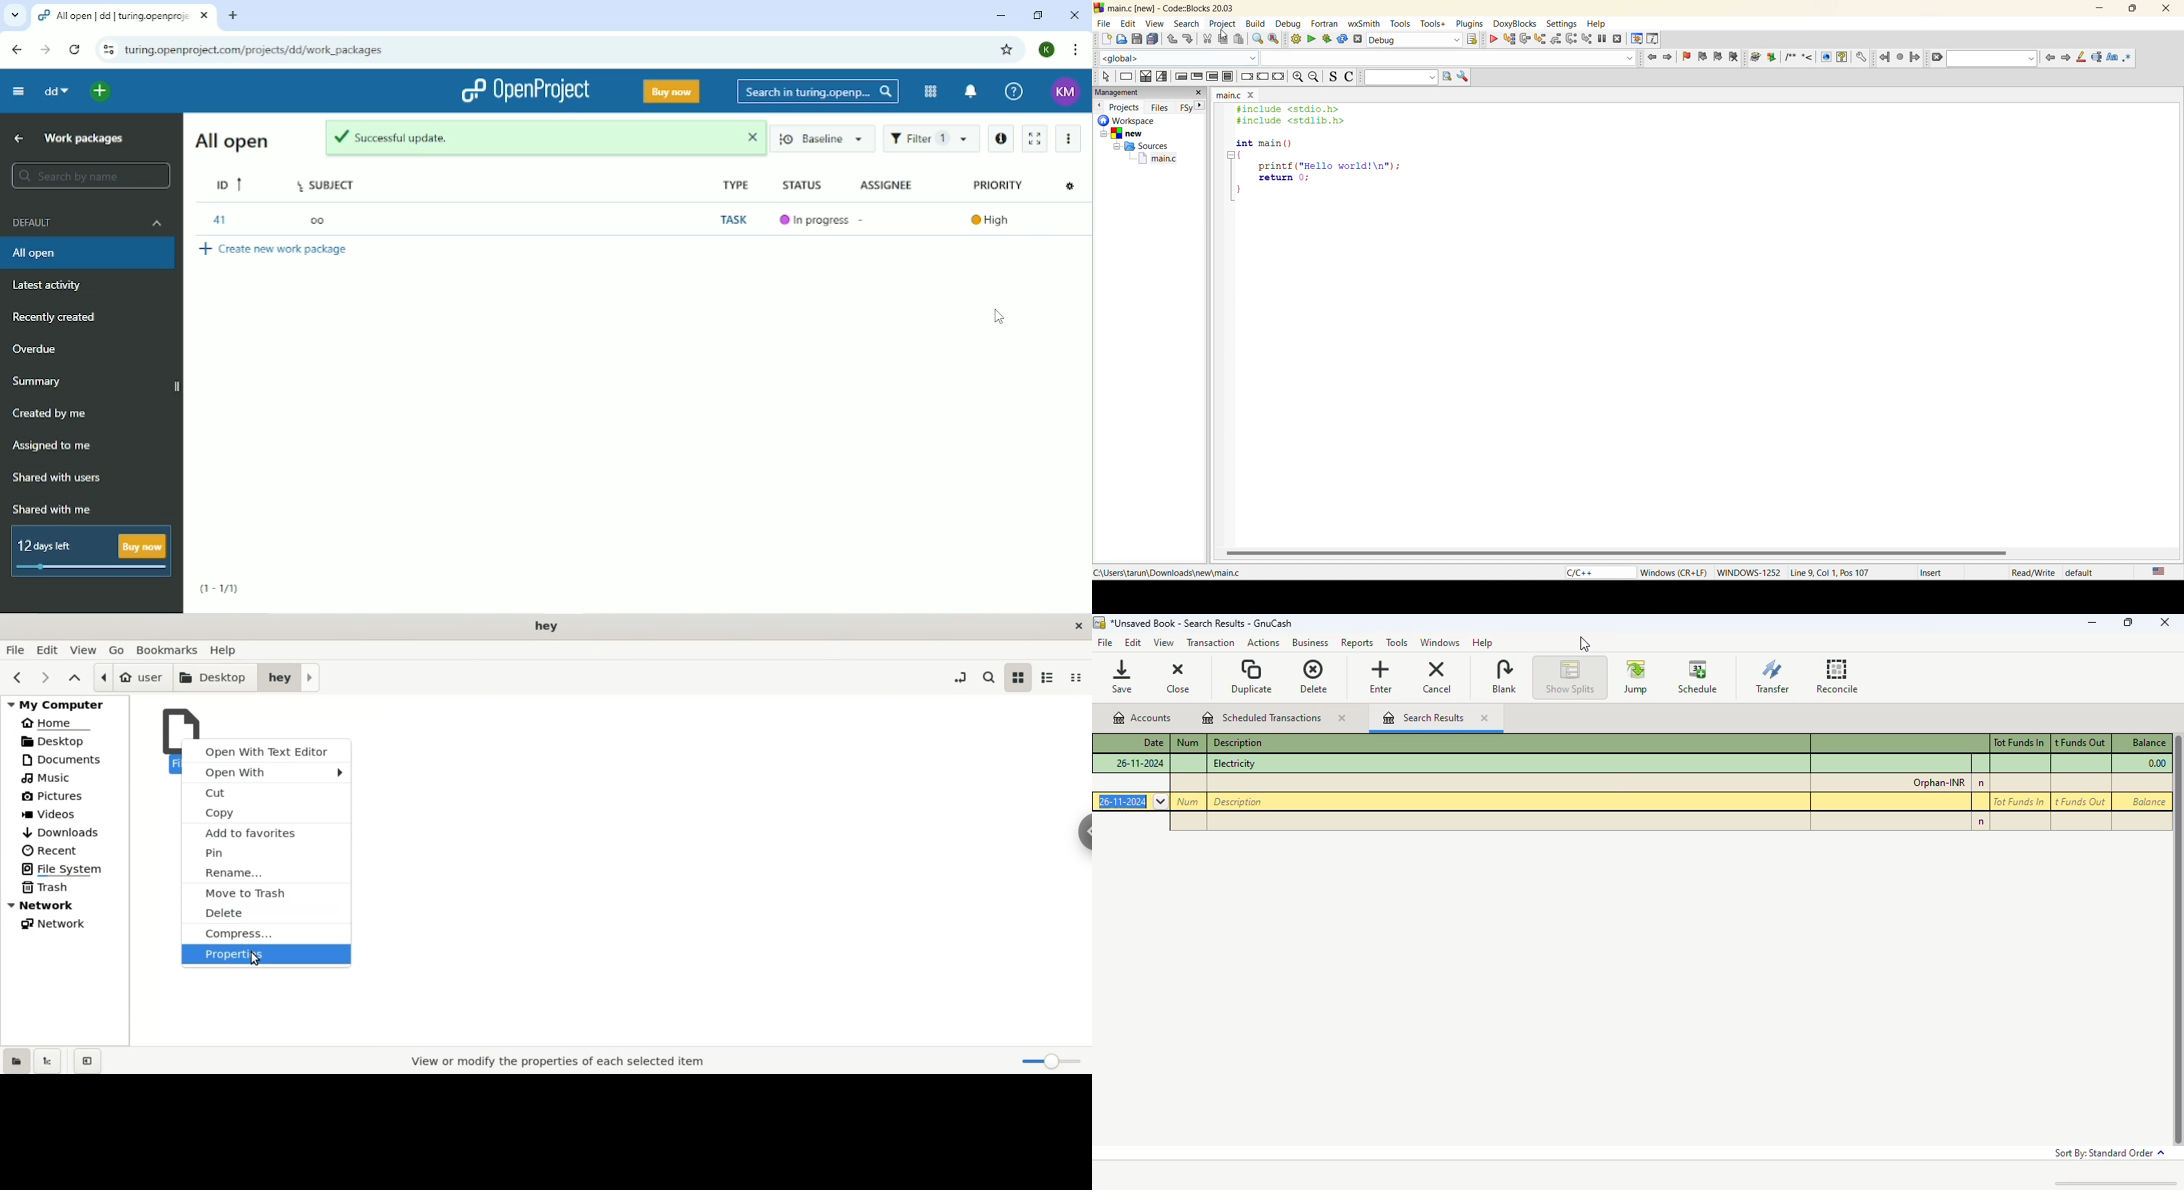 The width and height of the screenshot is (2184, 1204). What do you see at coordinates (1262, 644) in the screenshot?
I see `actions` at bounding box center [1262, 644].